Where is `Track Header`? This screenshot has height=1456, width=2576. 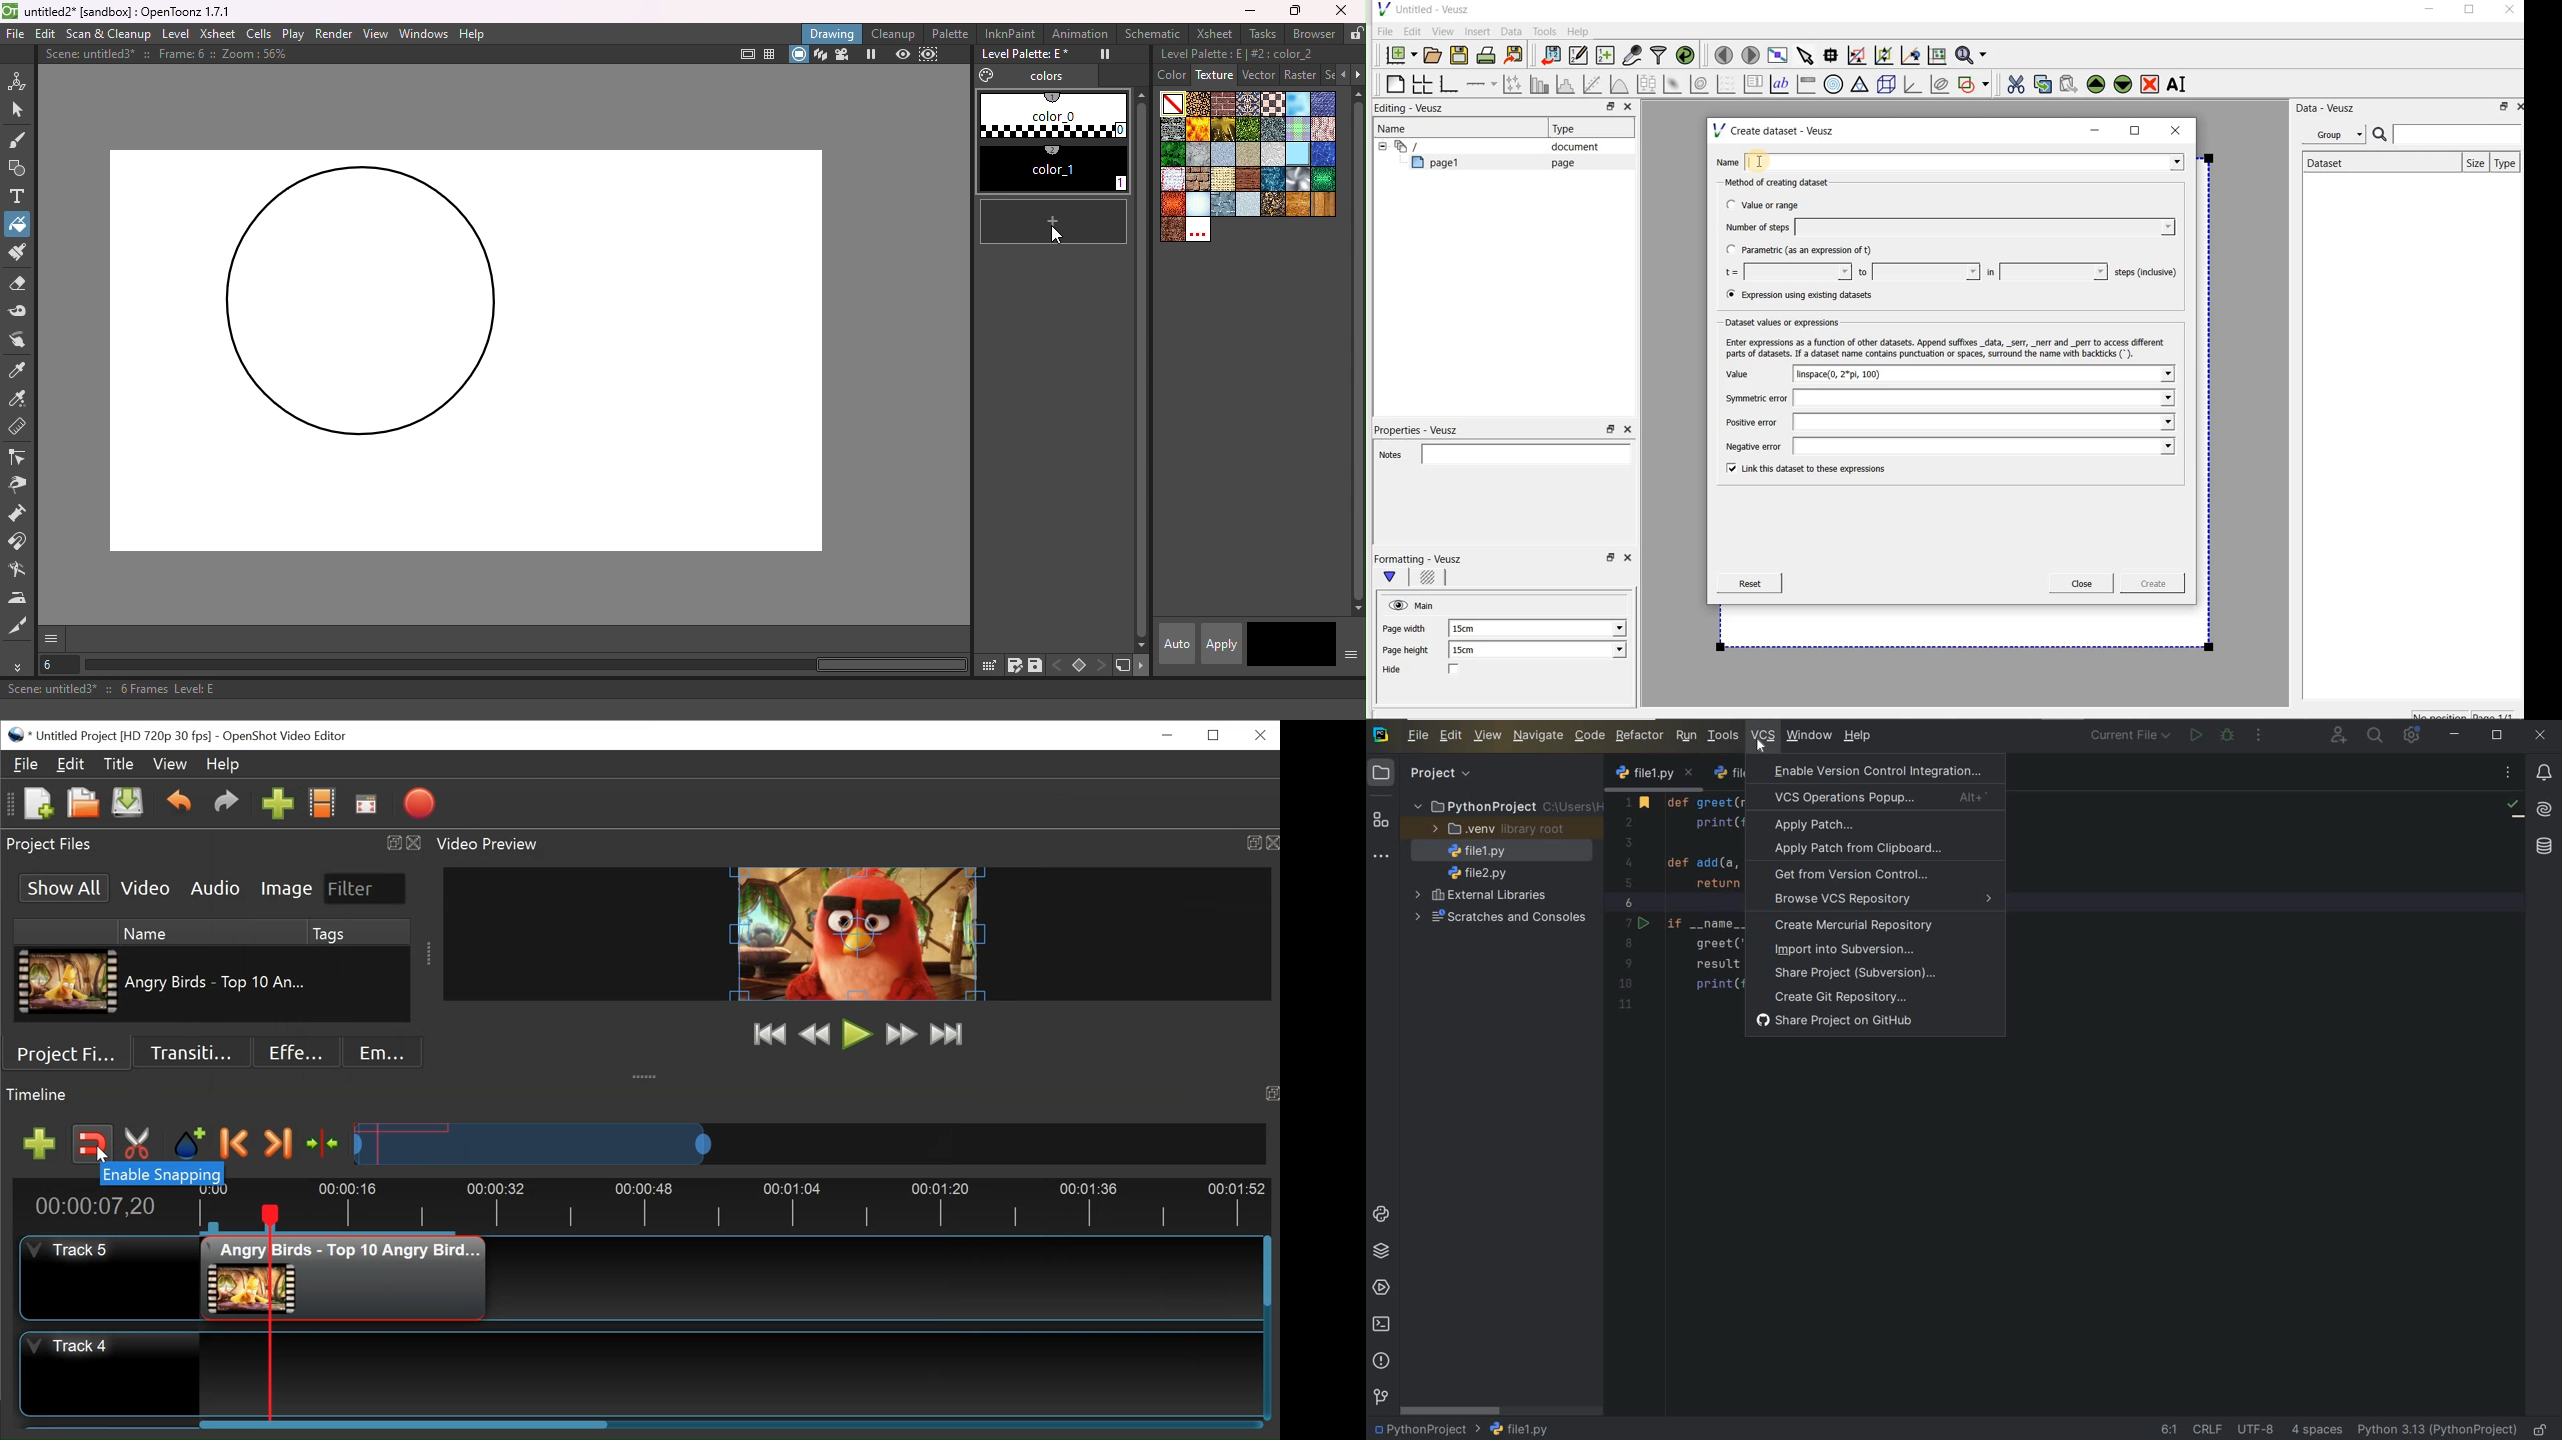 Track Header is located at coordinates (111, 1278).